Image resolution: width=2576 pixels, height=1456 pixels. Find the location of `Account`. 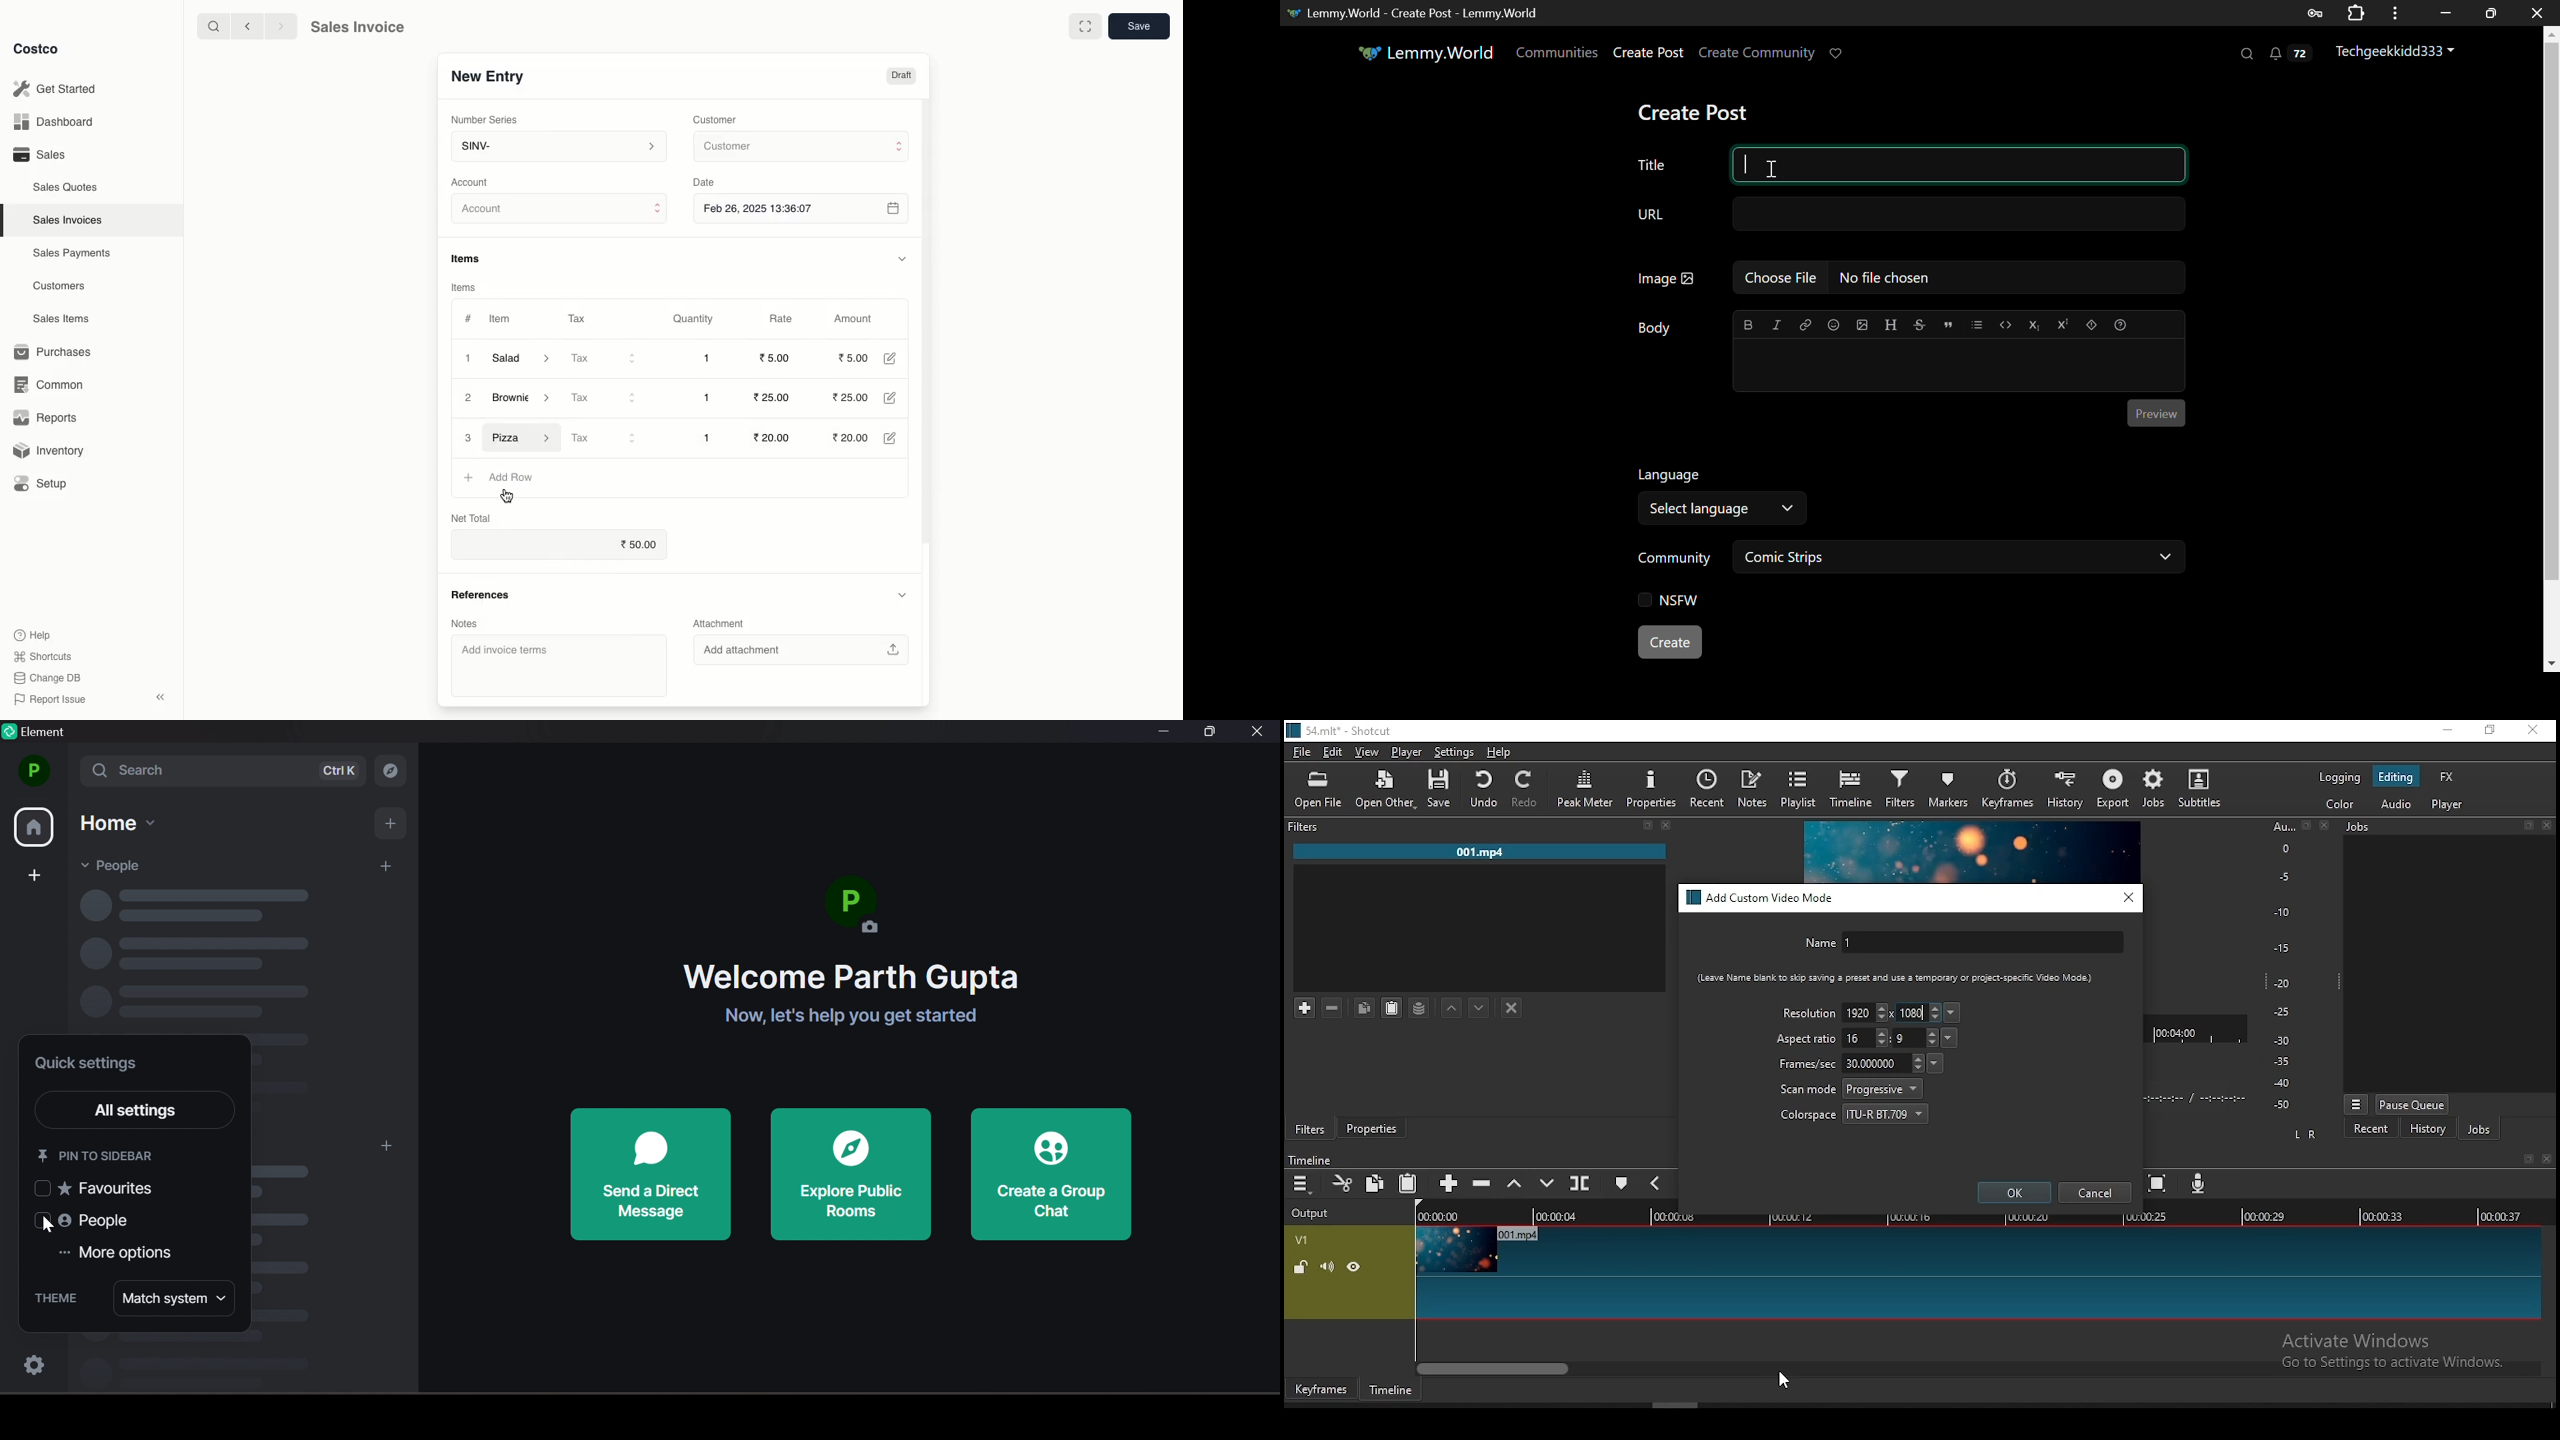

Account is located at coordinates (561, 211).